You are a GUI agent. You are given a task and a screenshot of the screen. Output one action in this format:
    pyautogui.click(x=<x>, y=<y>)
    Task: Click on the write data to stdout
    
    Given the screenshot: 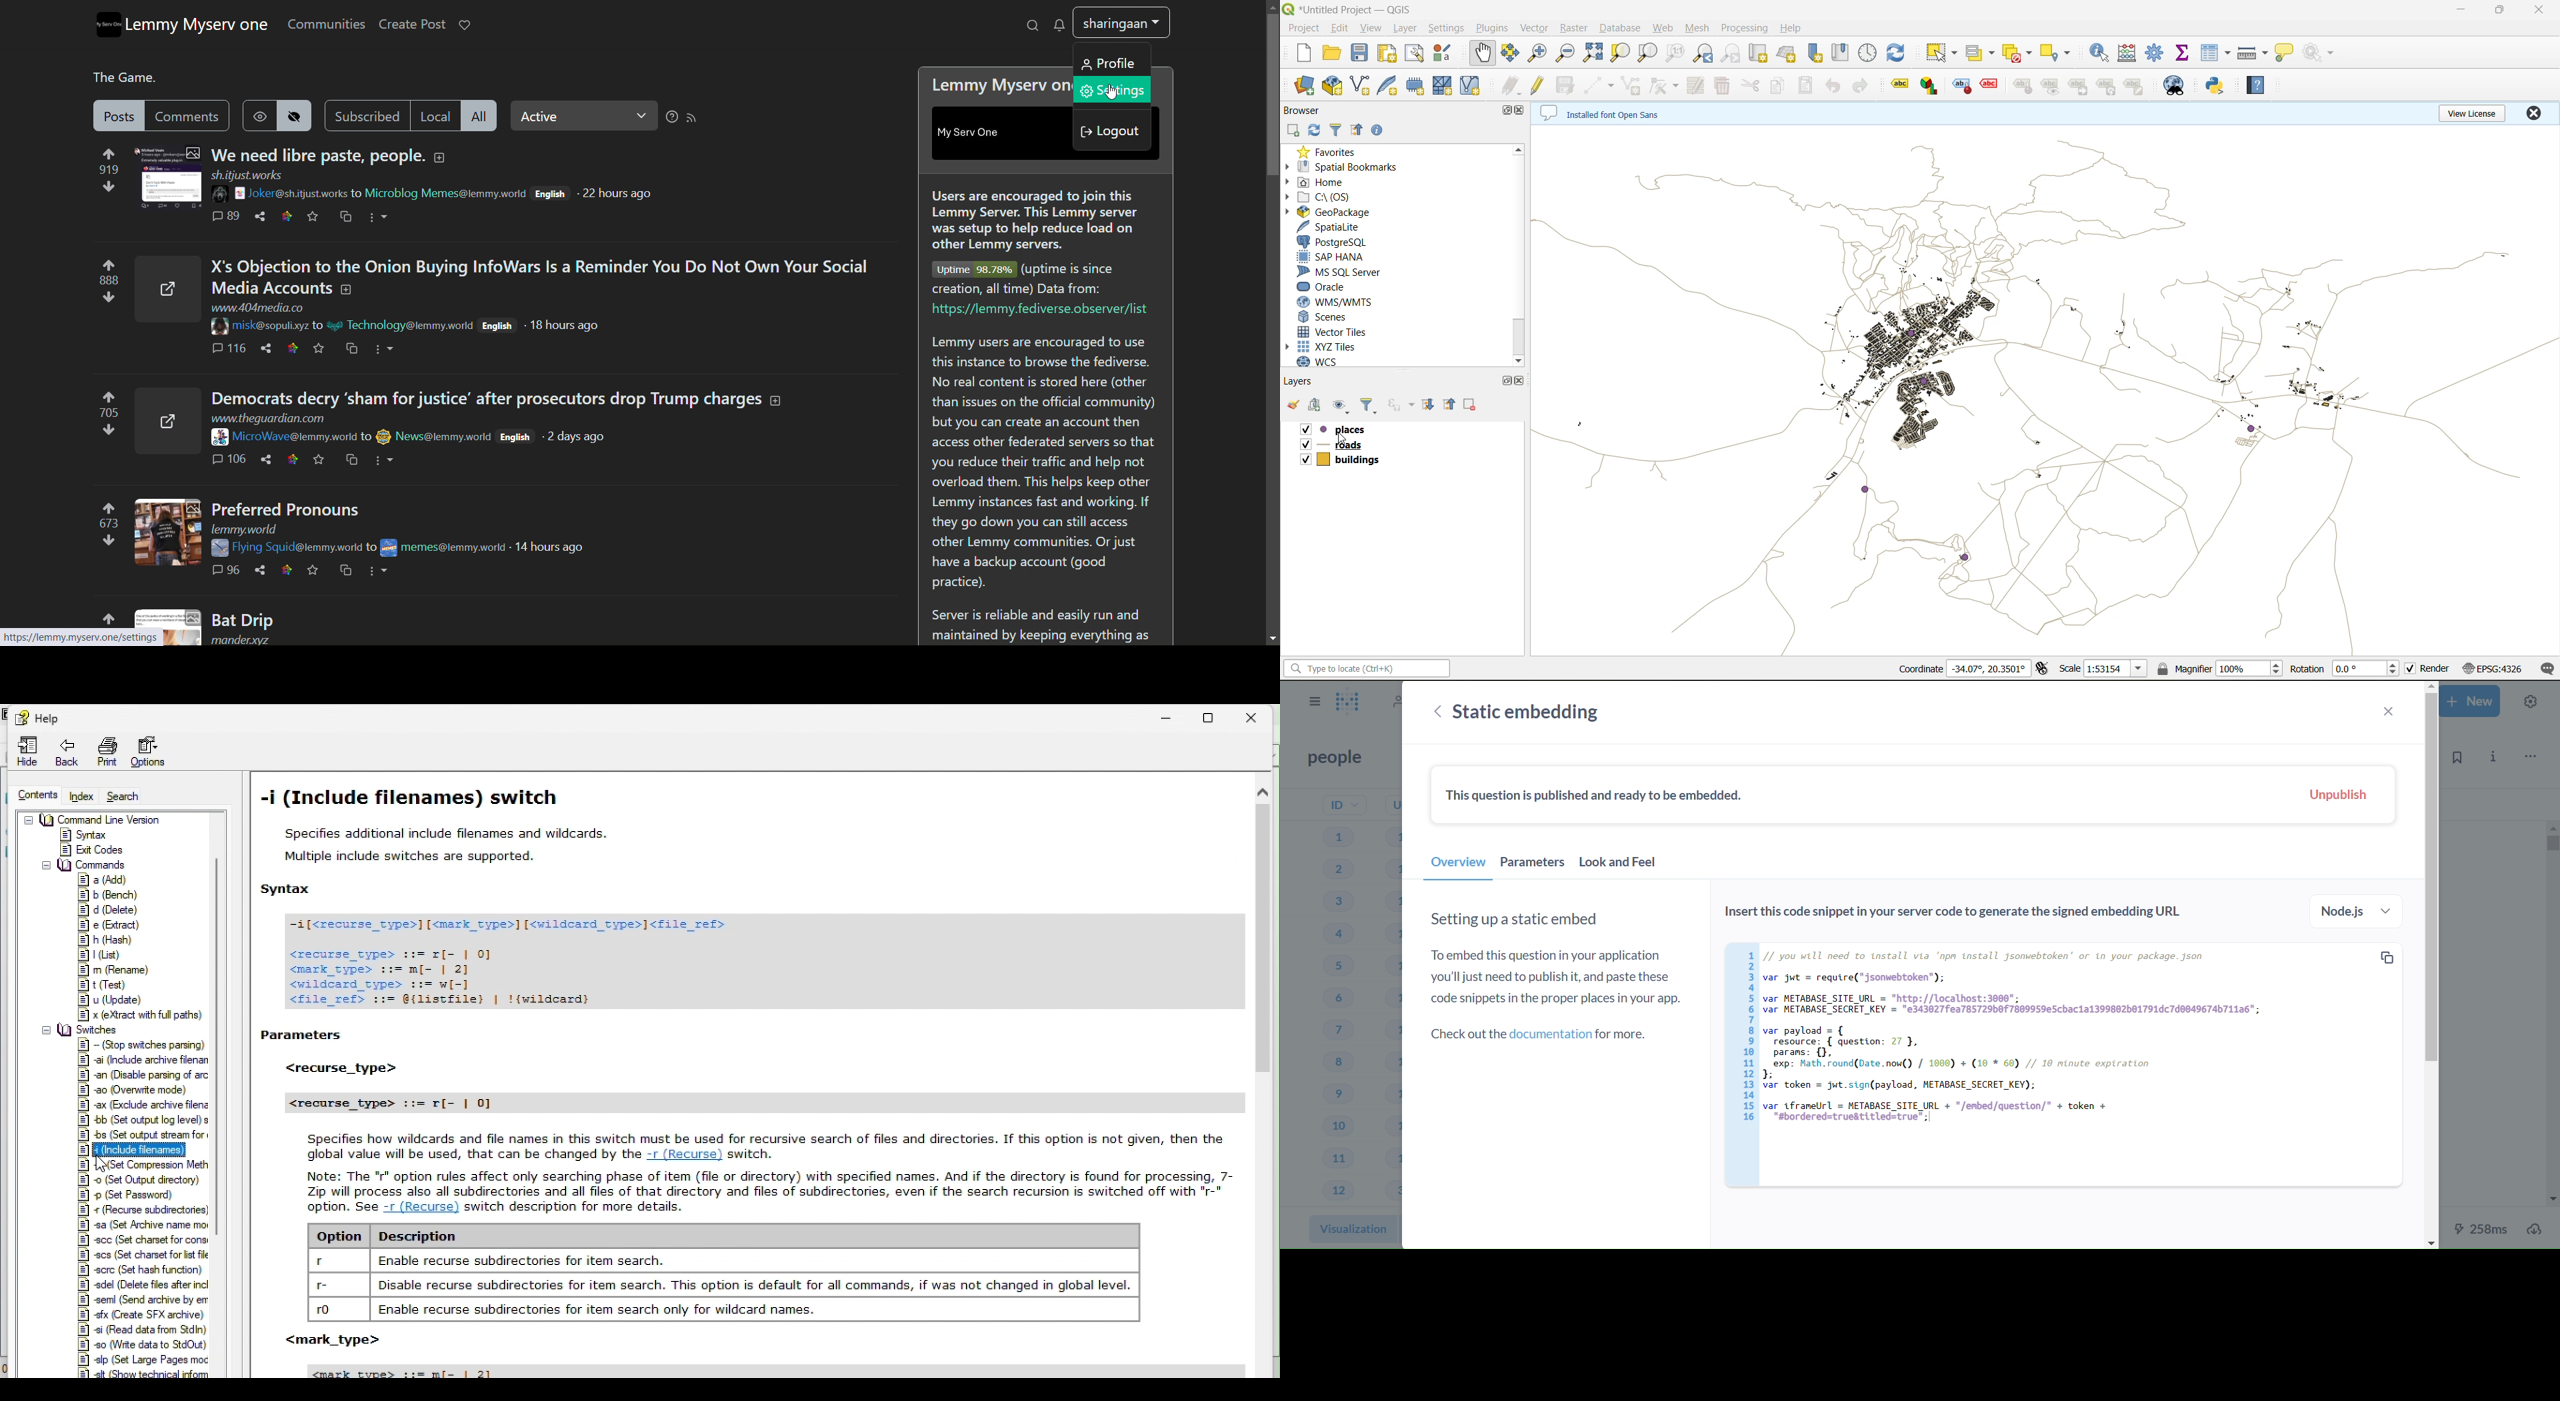 What is the action you would take?
    pyautogui.click(x=143, y=1347)
    